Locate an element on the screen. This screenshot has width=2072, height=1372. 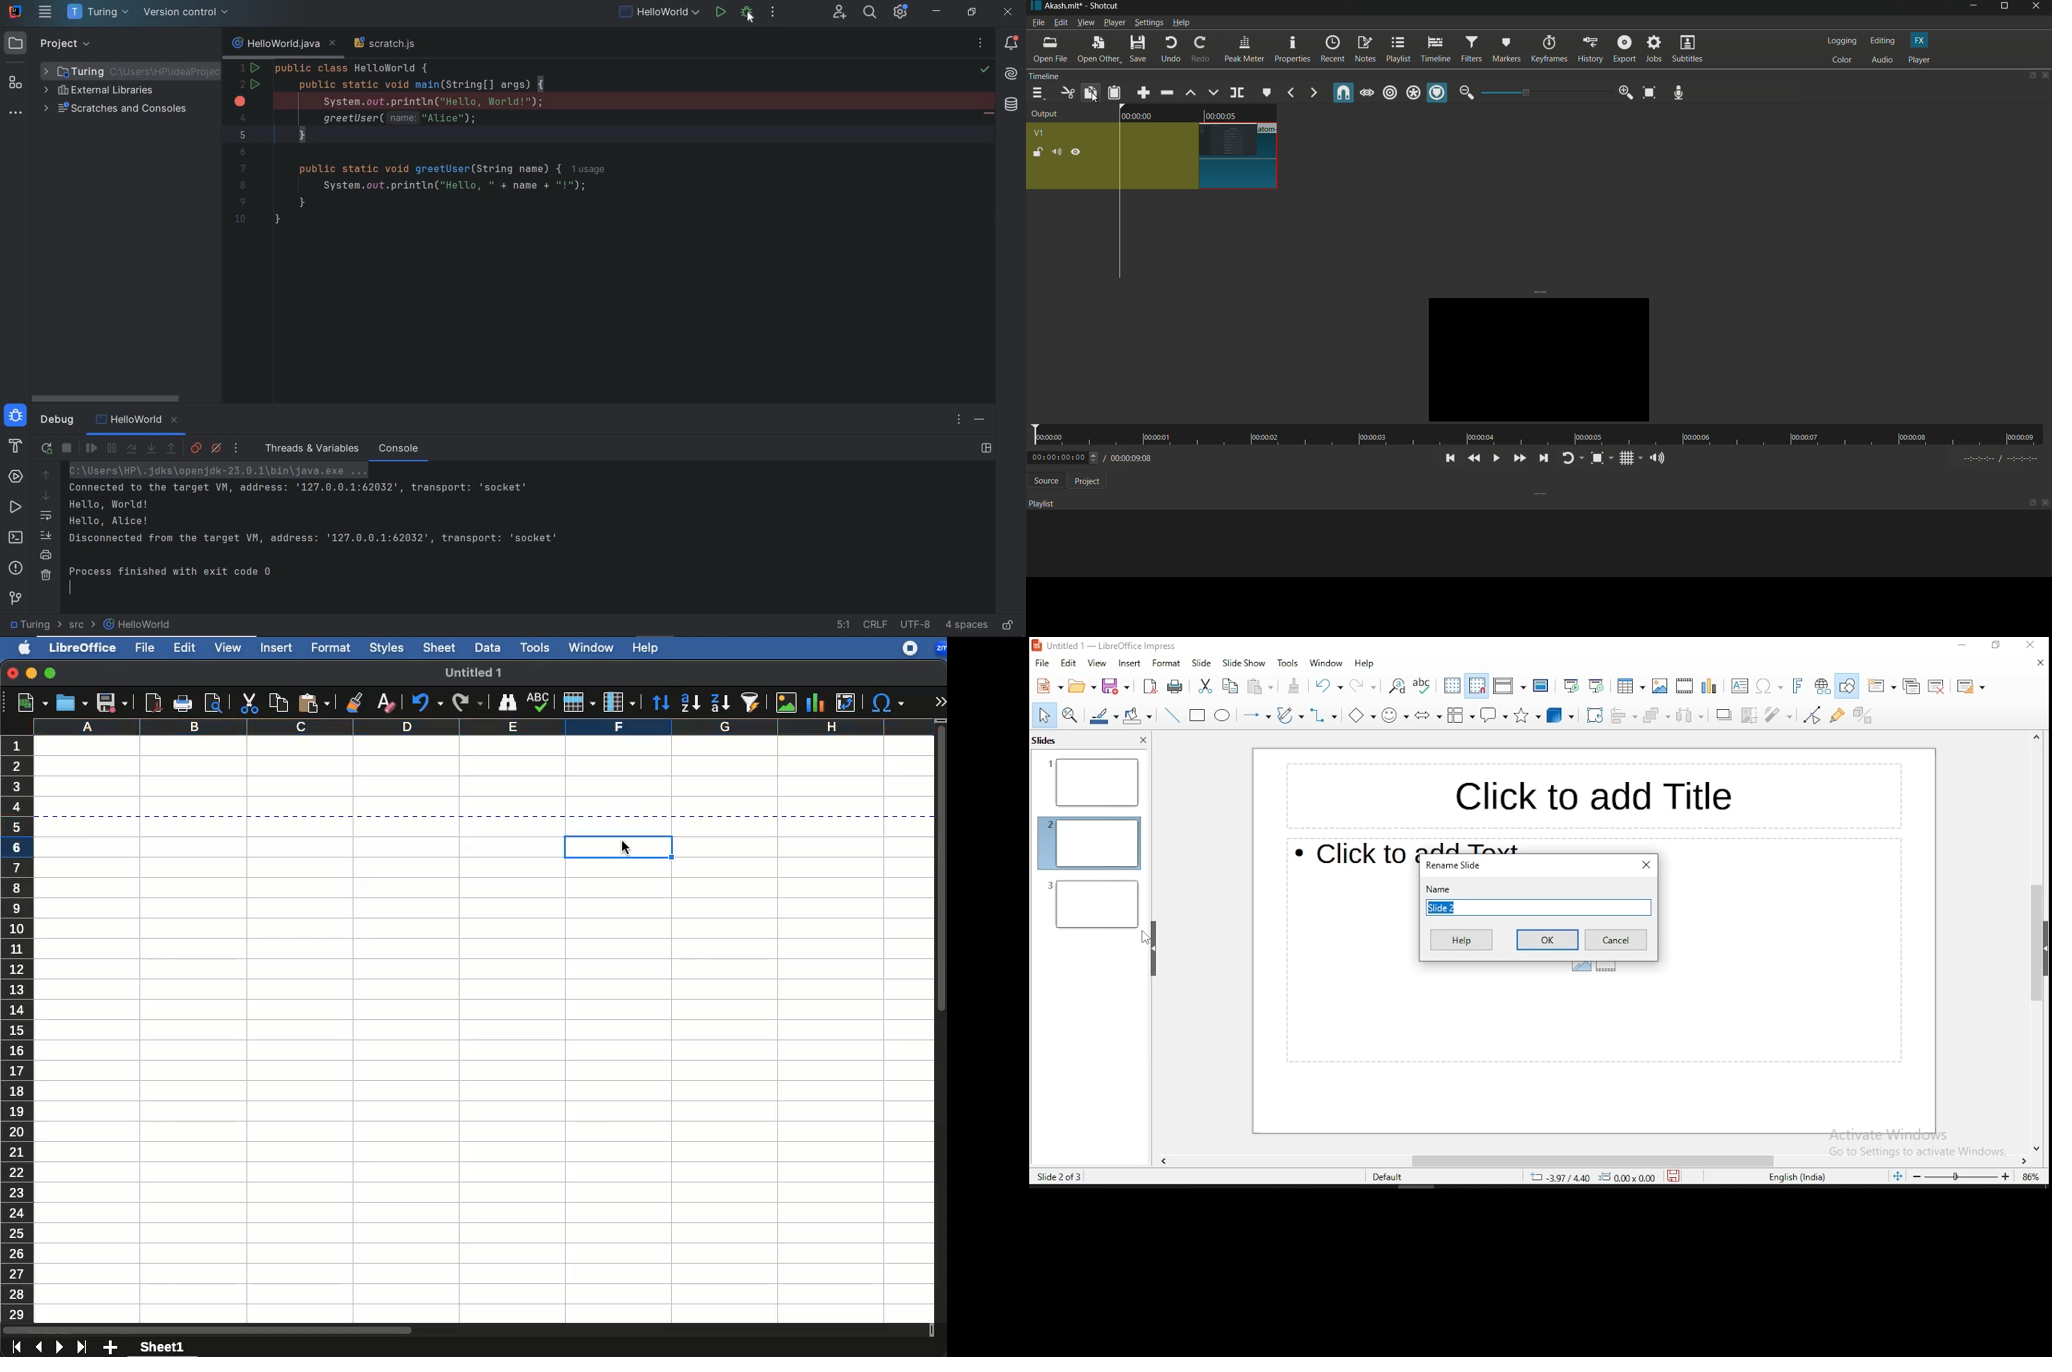
open other is located at coordinates (1096, 50).